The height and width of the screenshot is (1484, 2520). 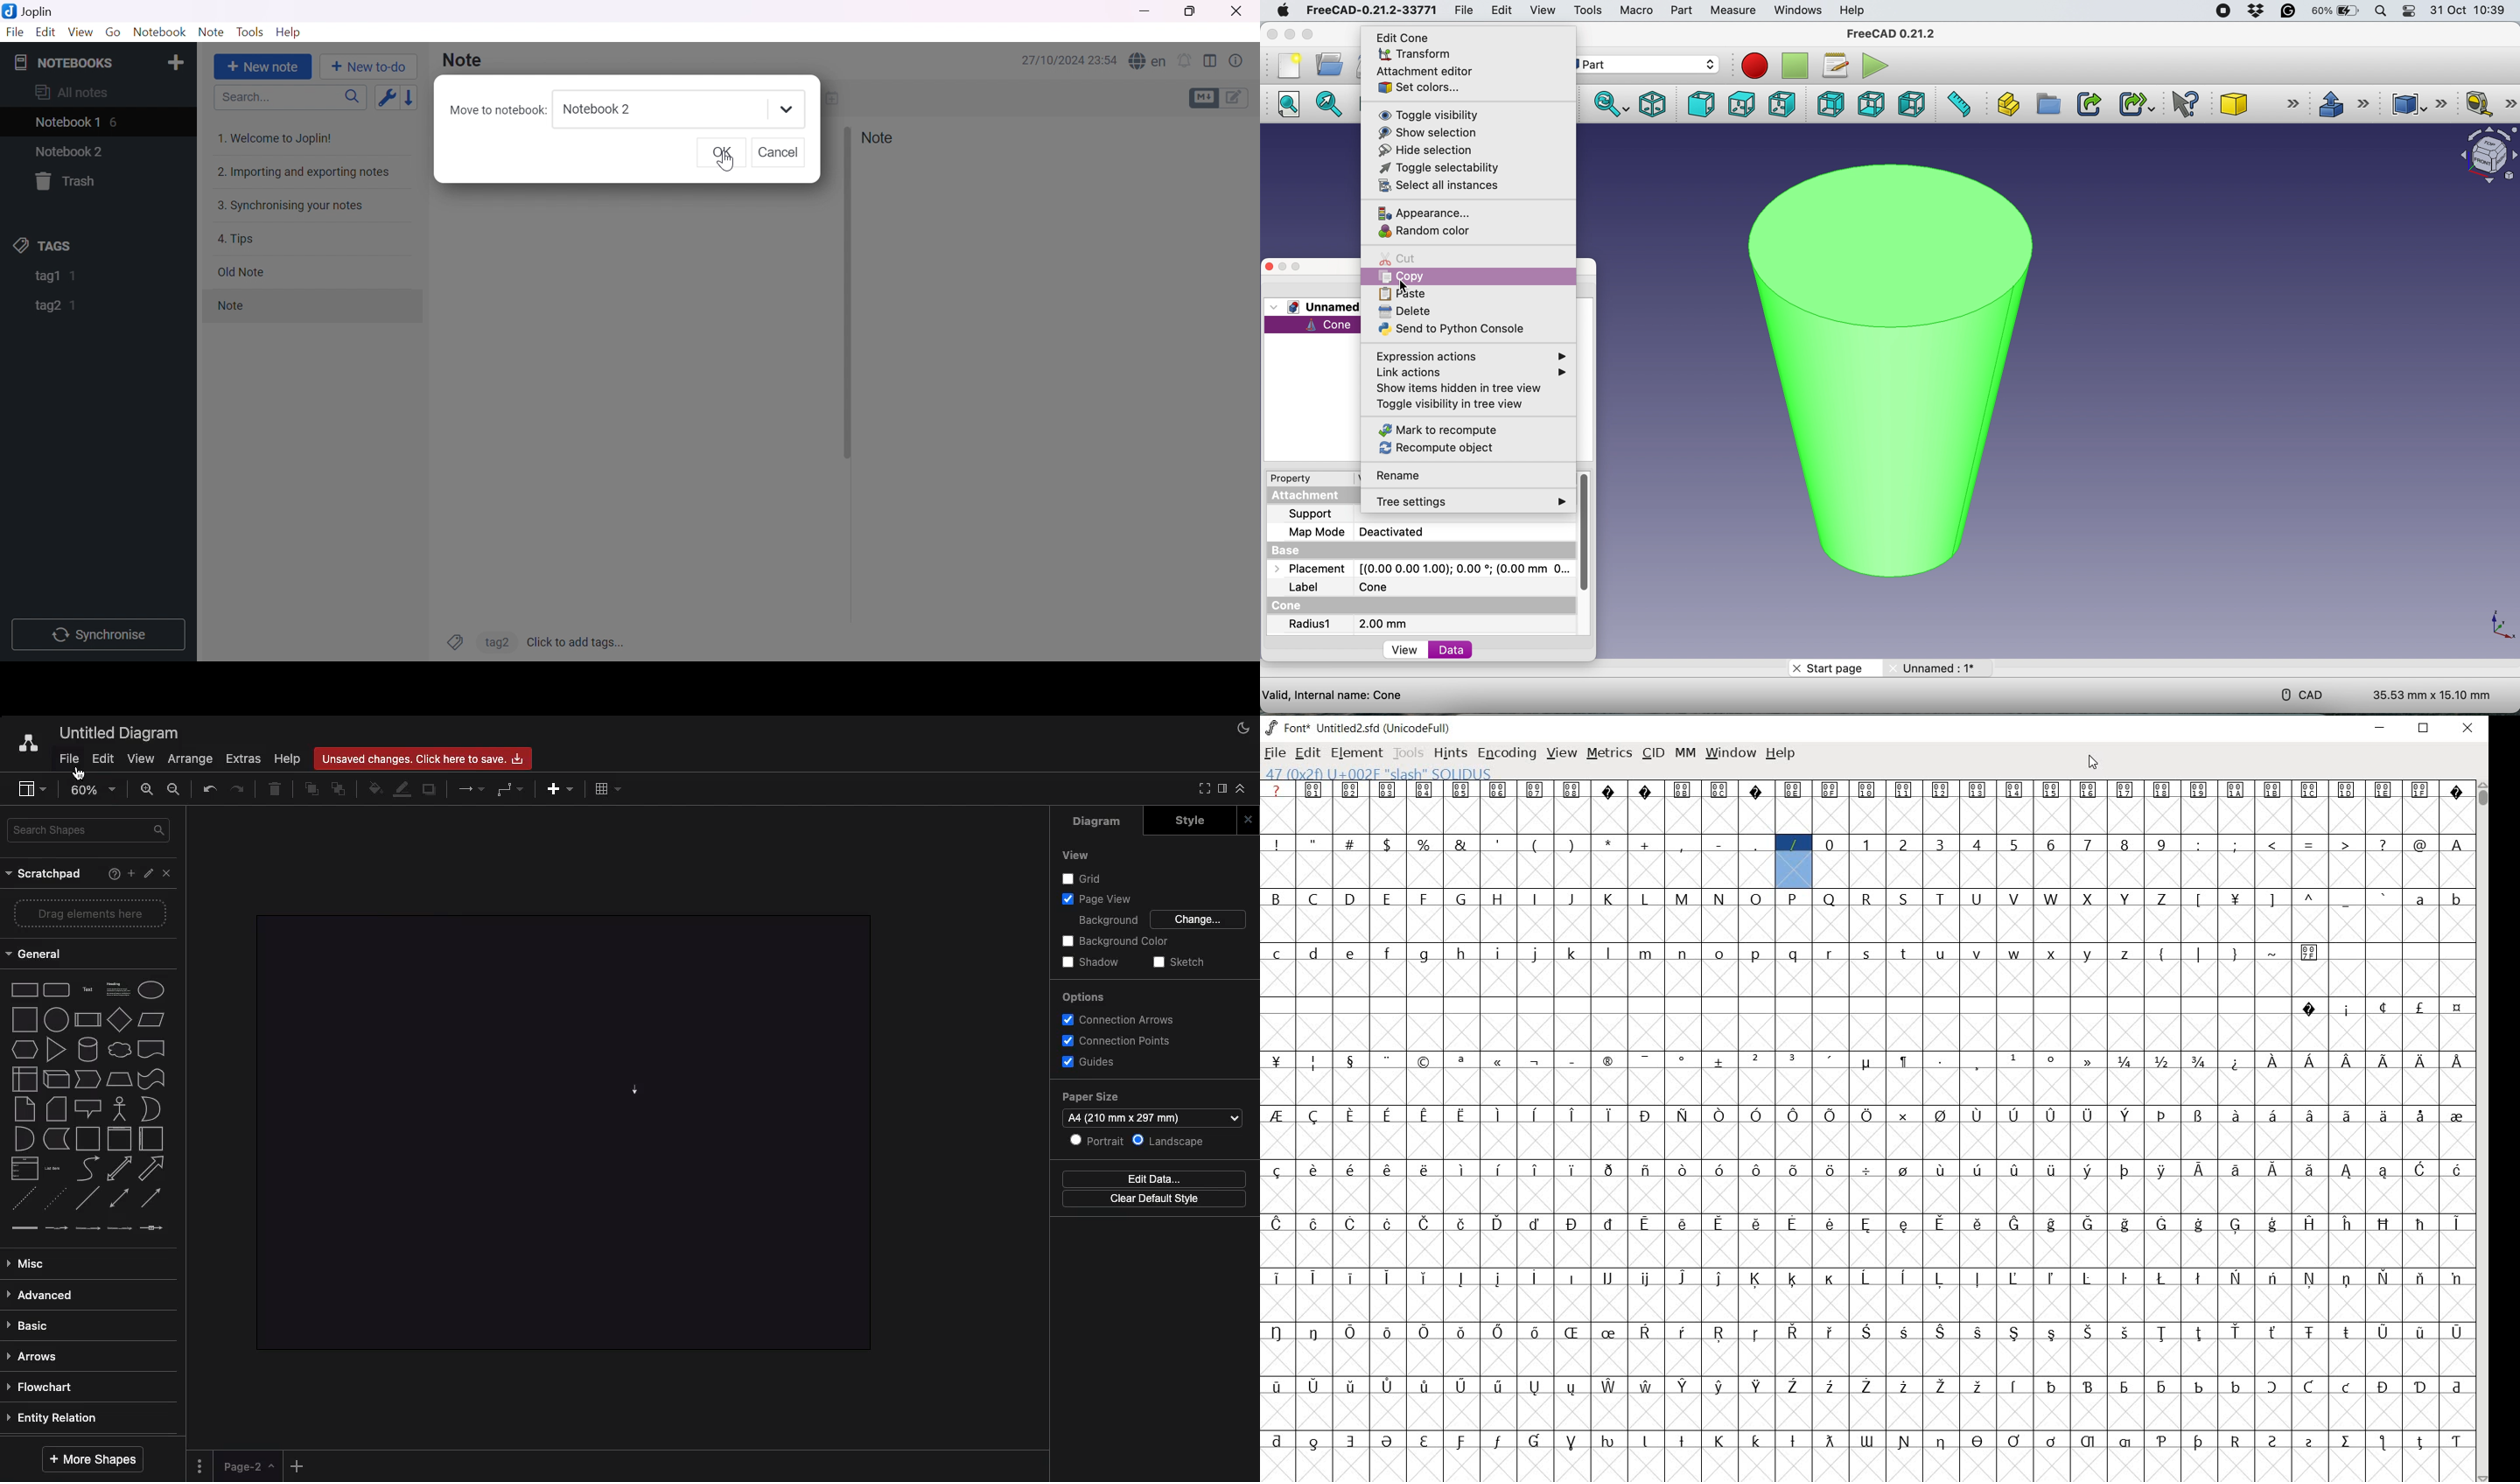 What do you see at coordinates (1829, 1441) in the screenshot?
I see `glyph` at bounding box center [1829, 1441].